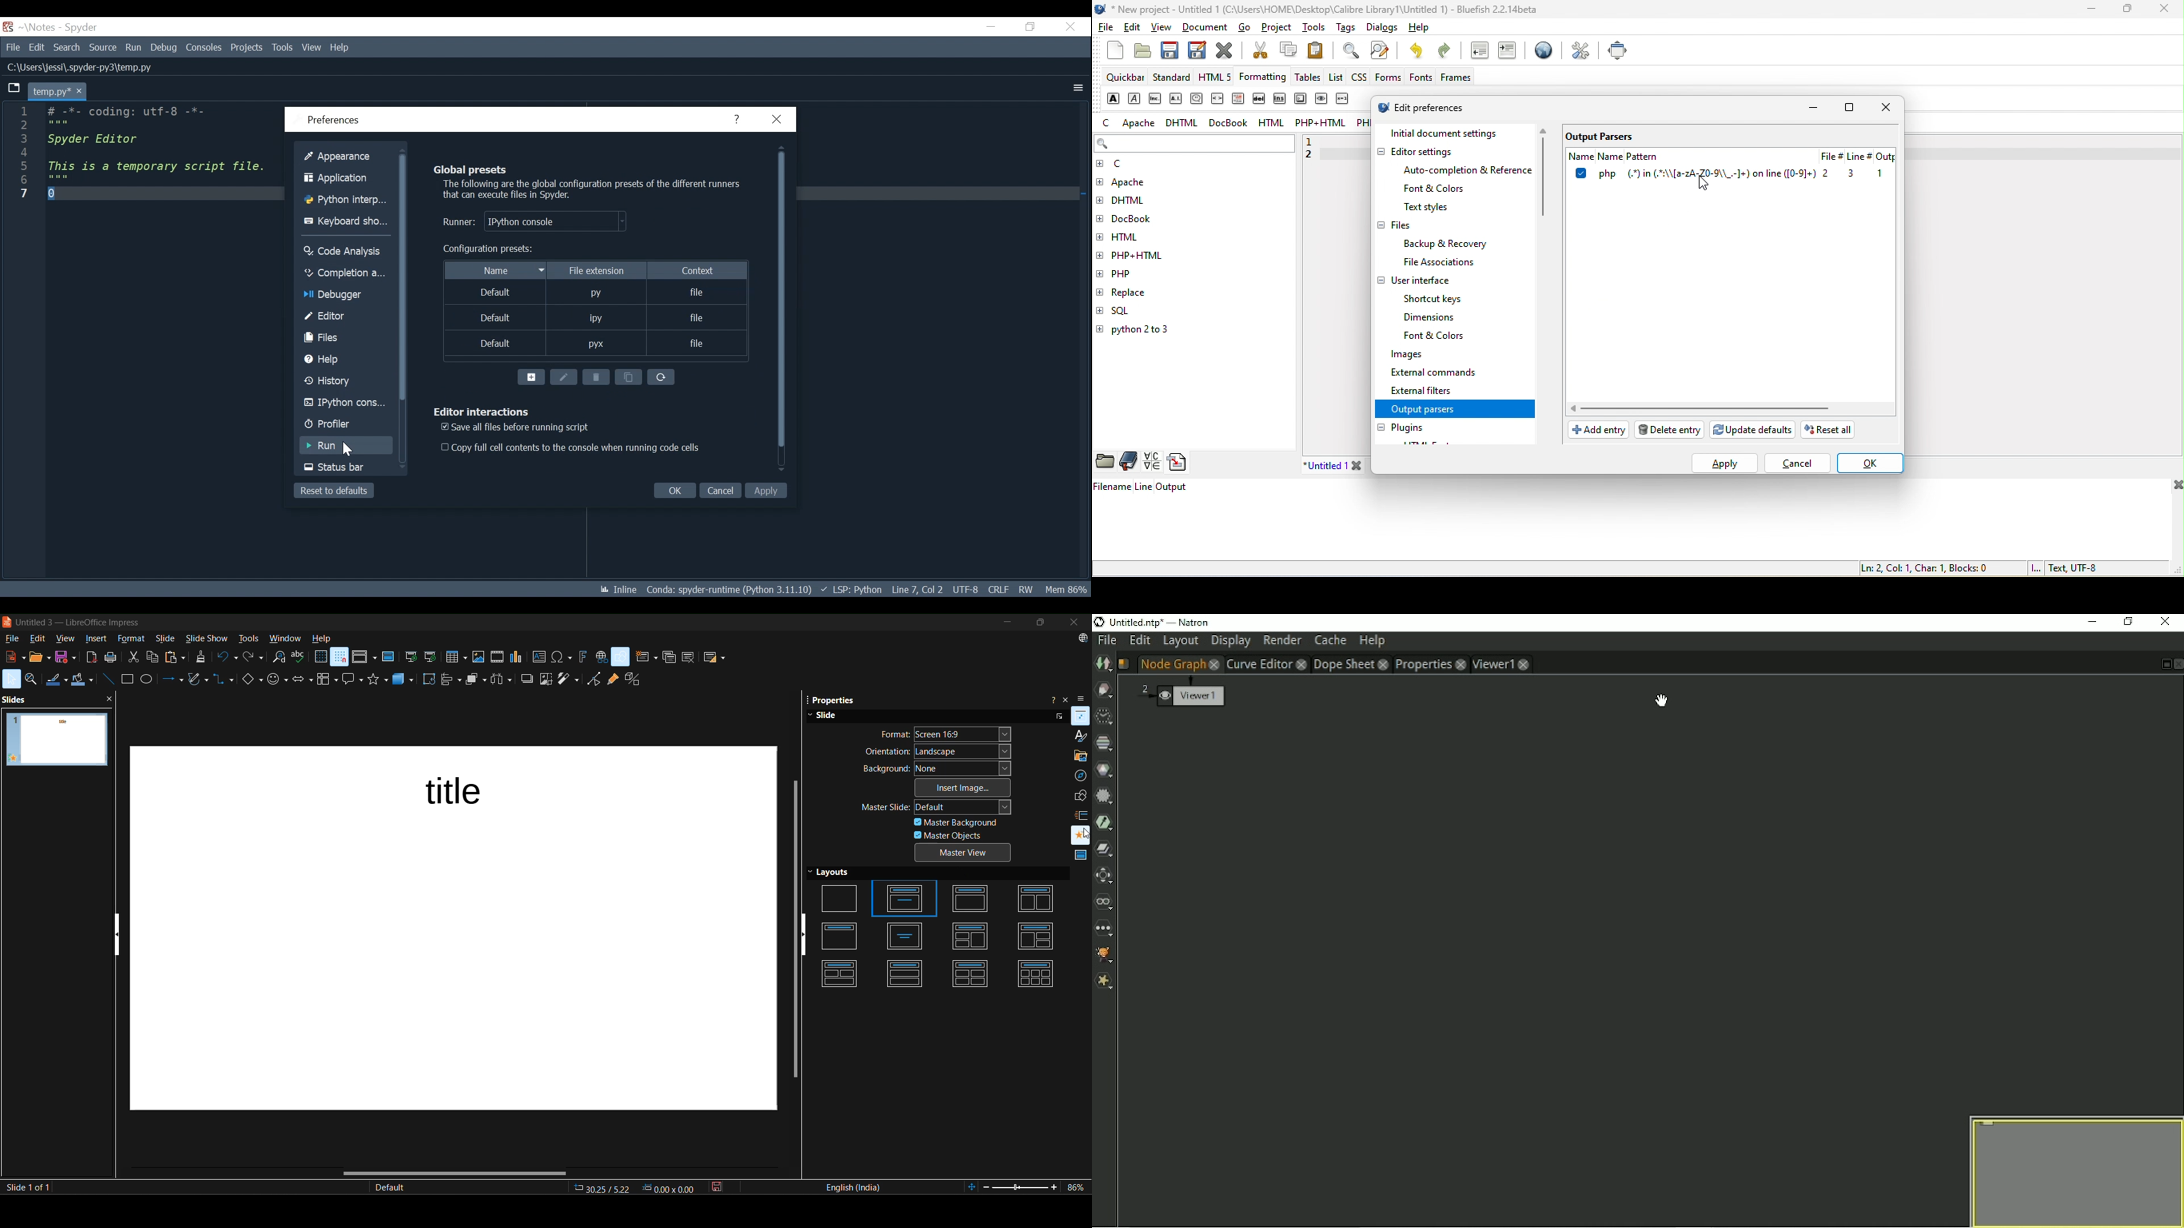  I want to click on Context, so click(695, 269).